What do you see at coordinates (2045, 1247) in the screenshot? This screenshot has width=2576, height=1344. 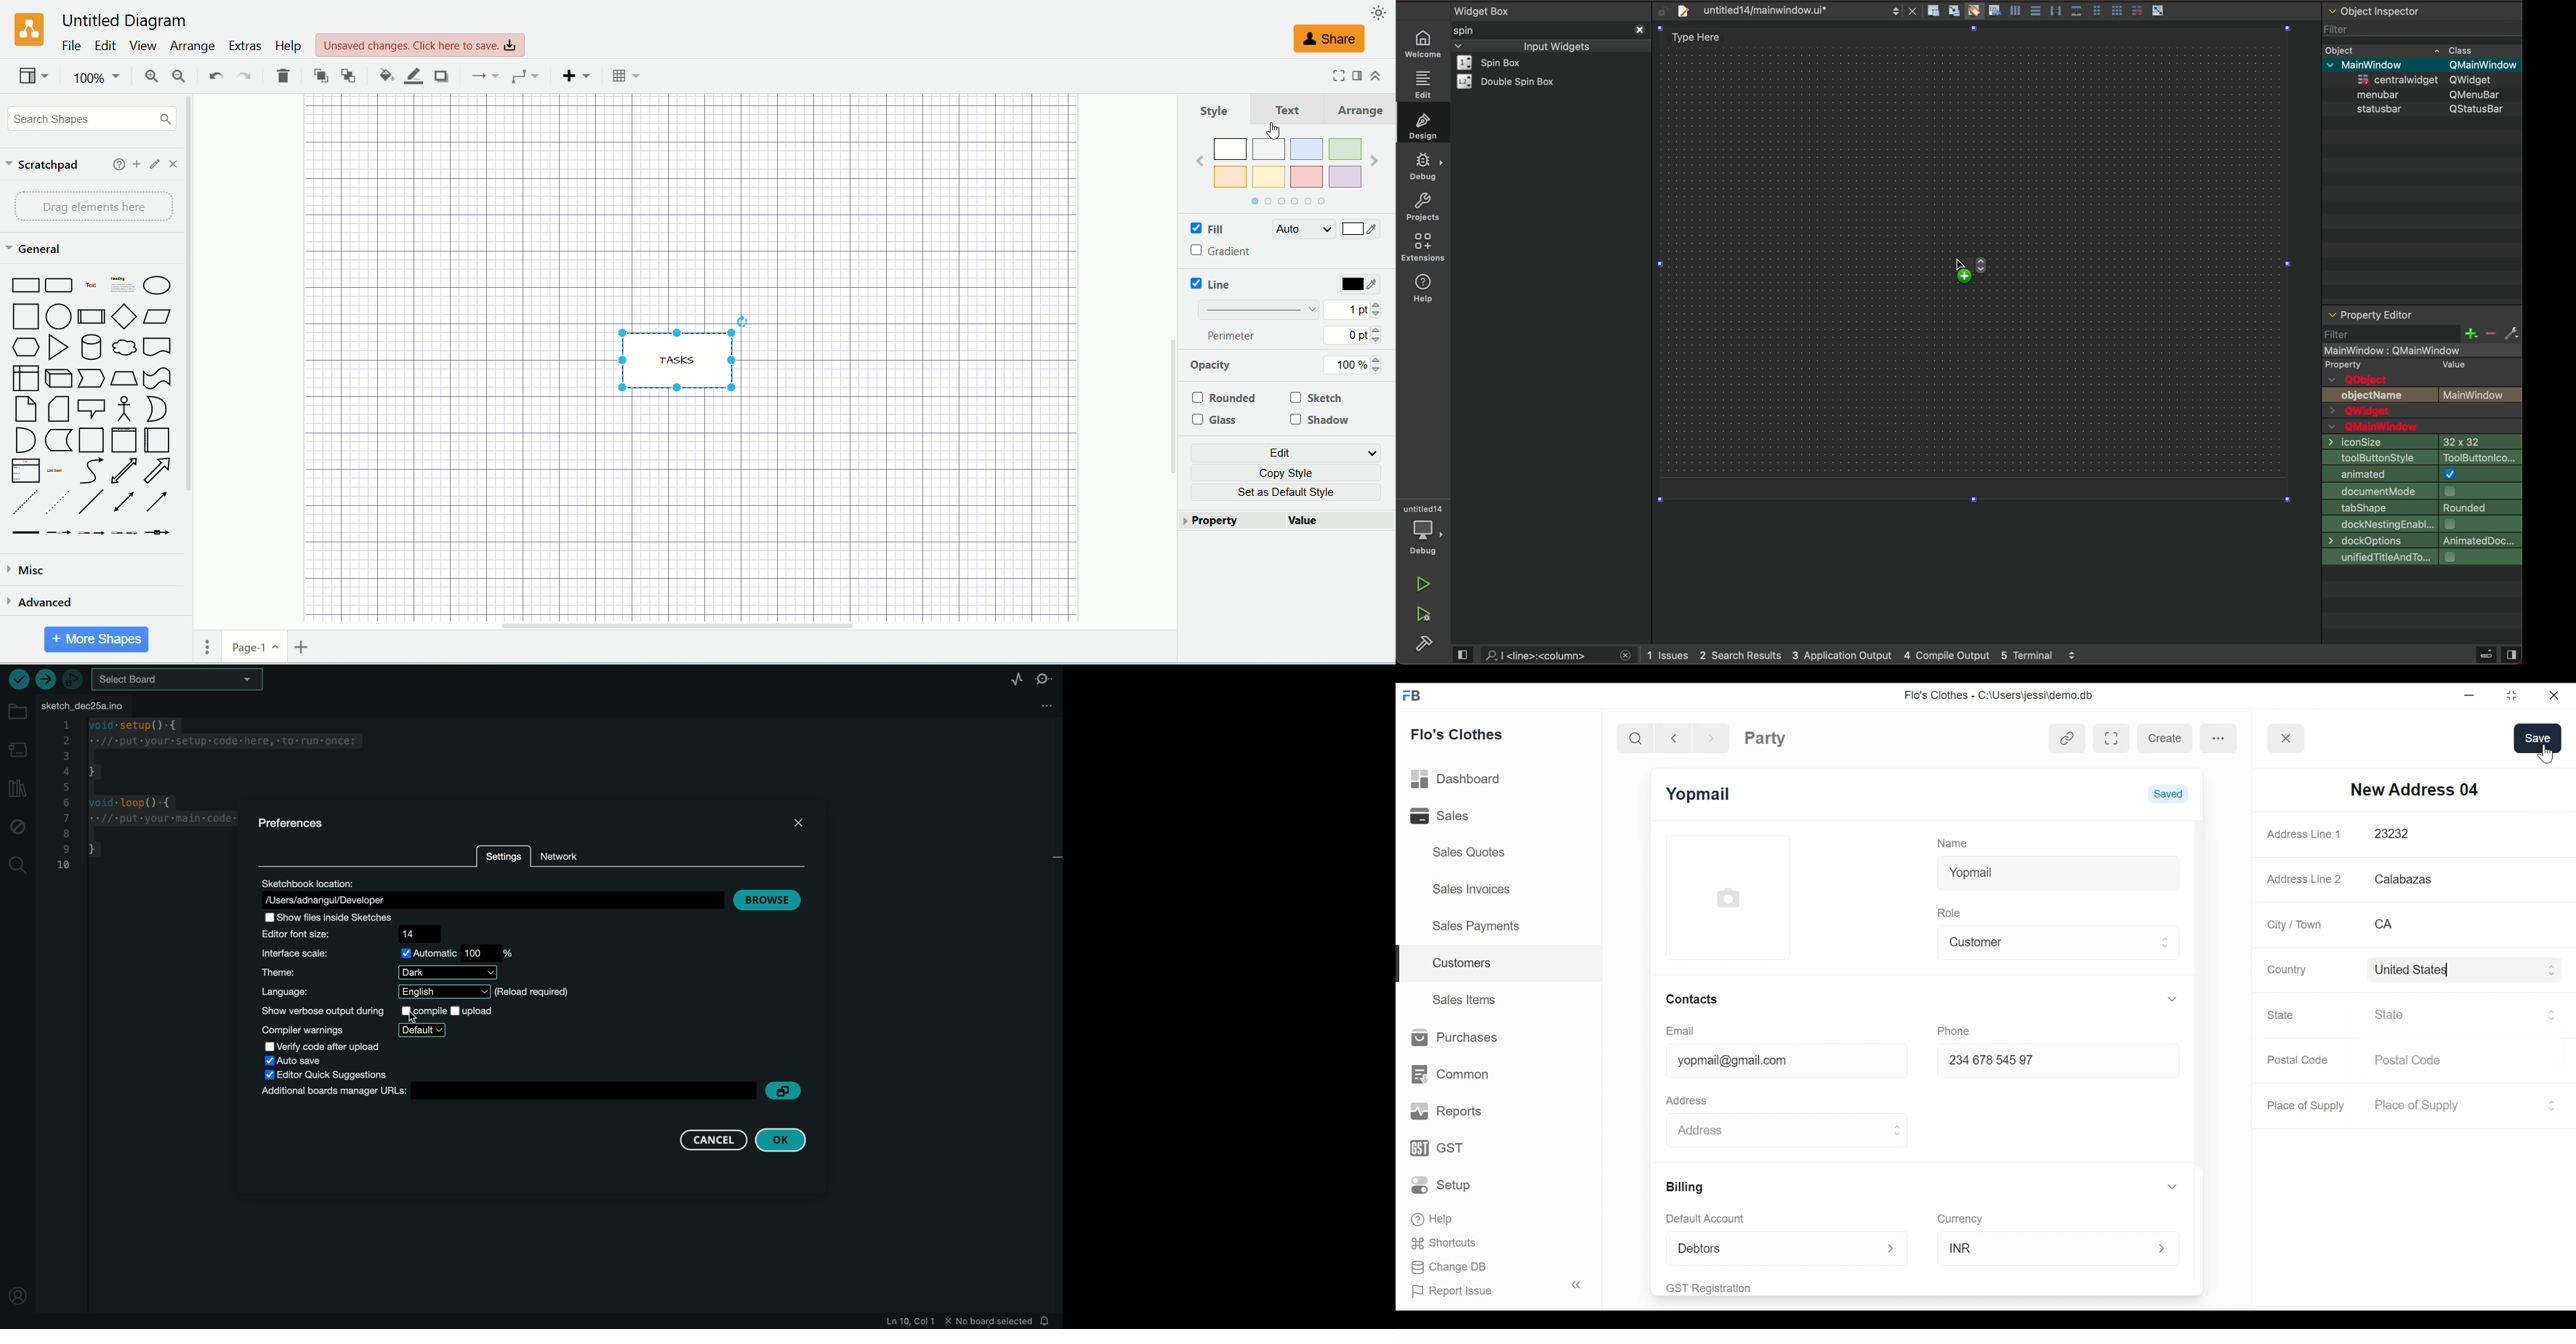 I see `INR` at bounding box center [2045, 1247].